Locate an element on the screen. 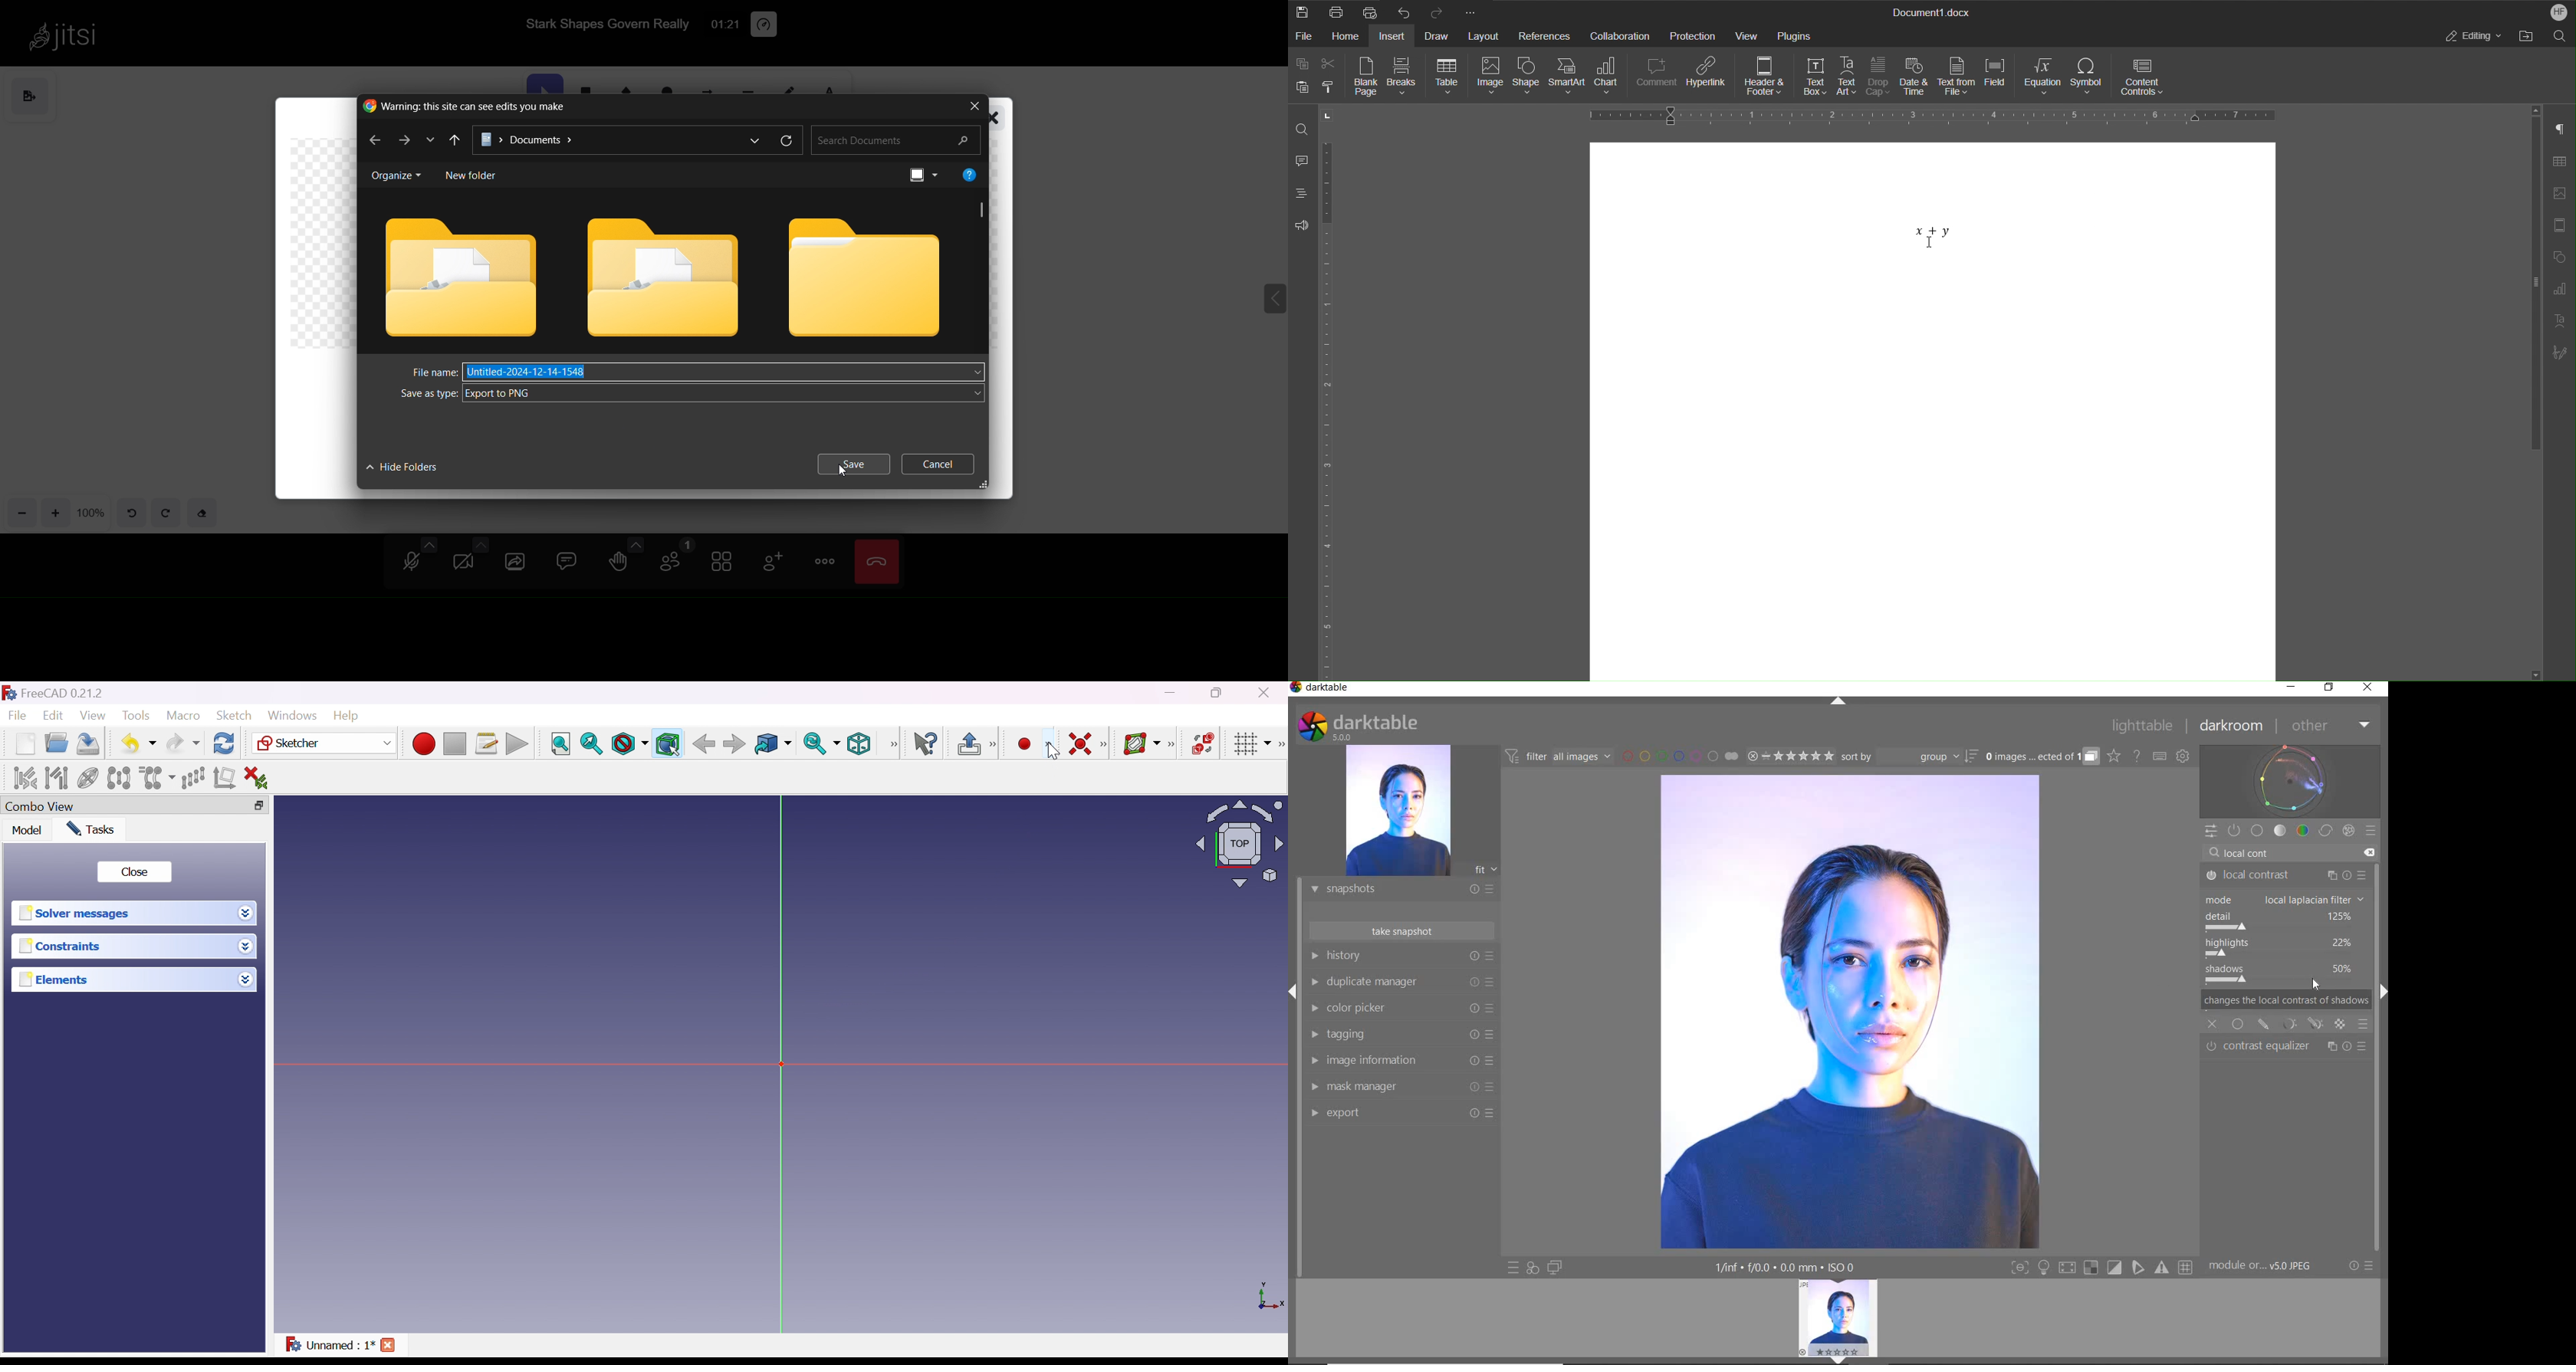 The width and height of the screenshot is (2576, 1372). contrast equalizer is located at coordinates (2288, 1047).